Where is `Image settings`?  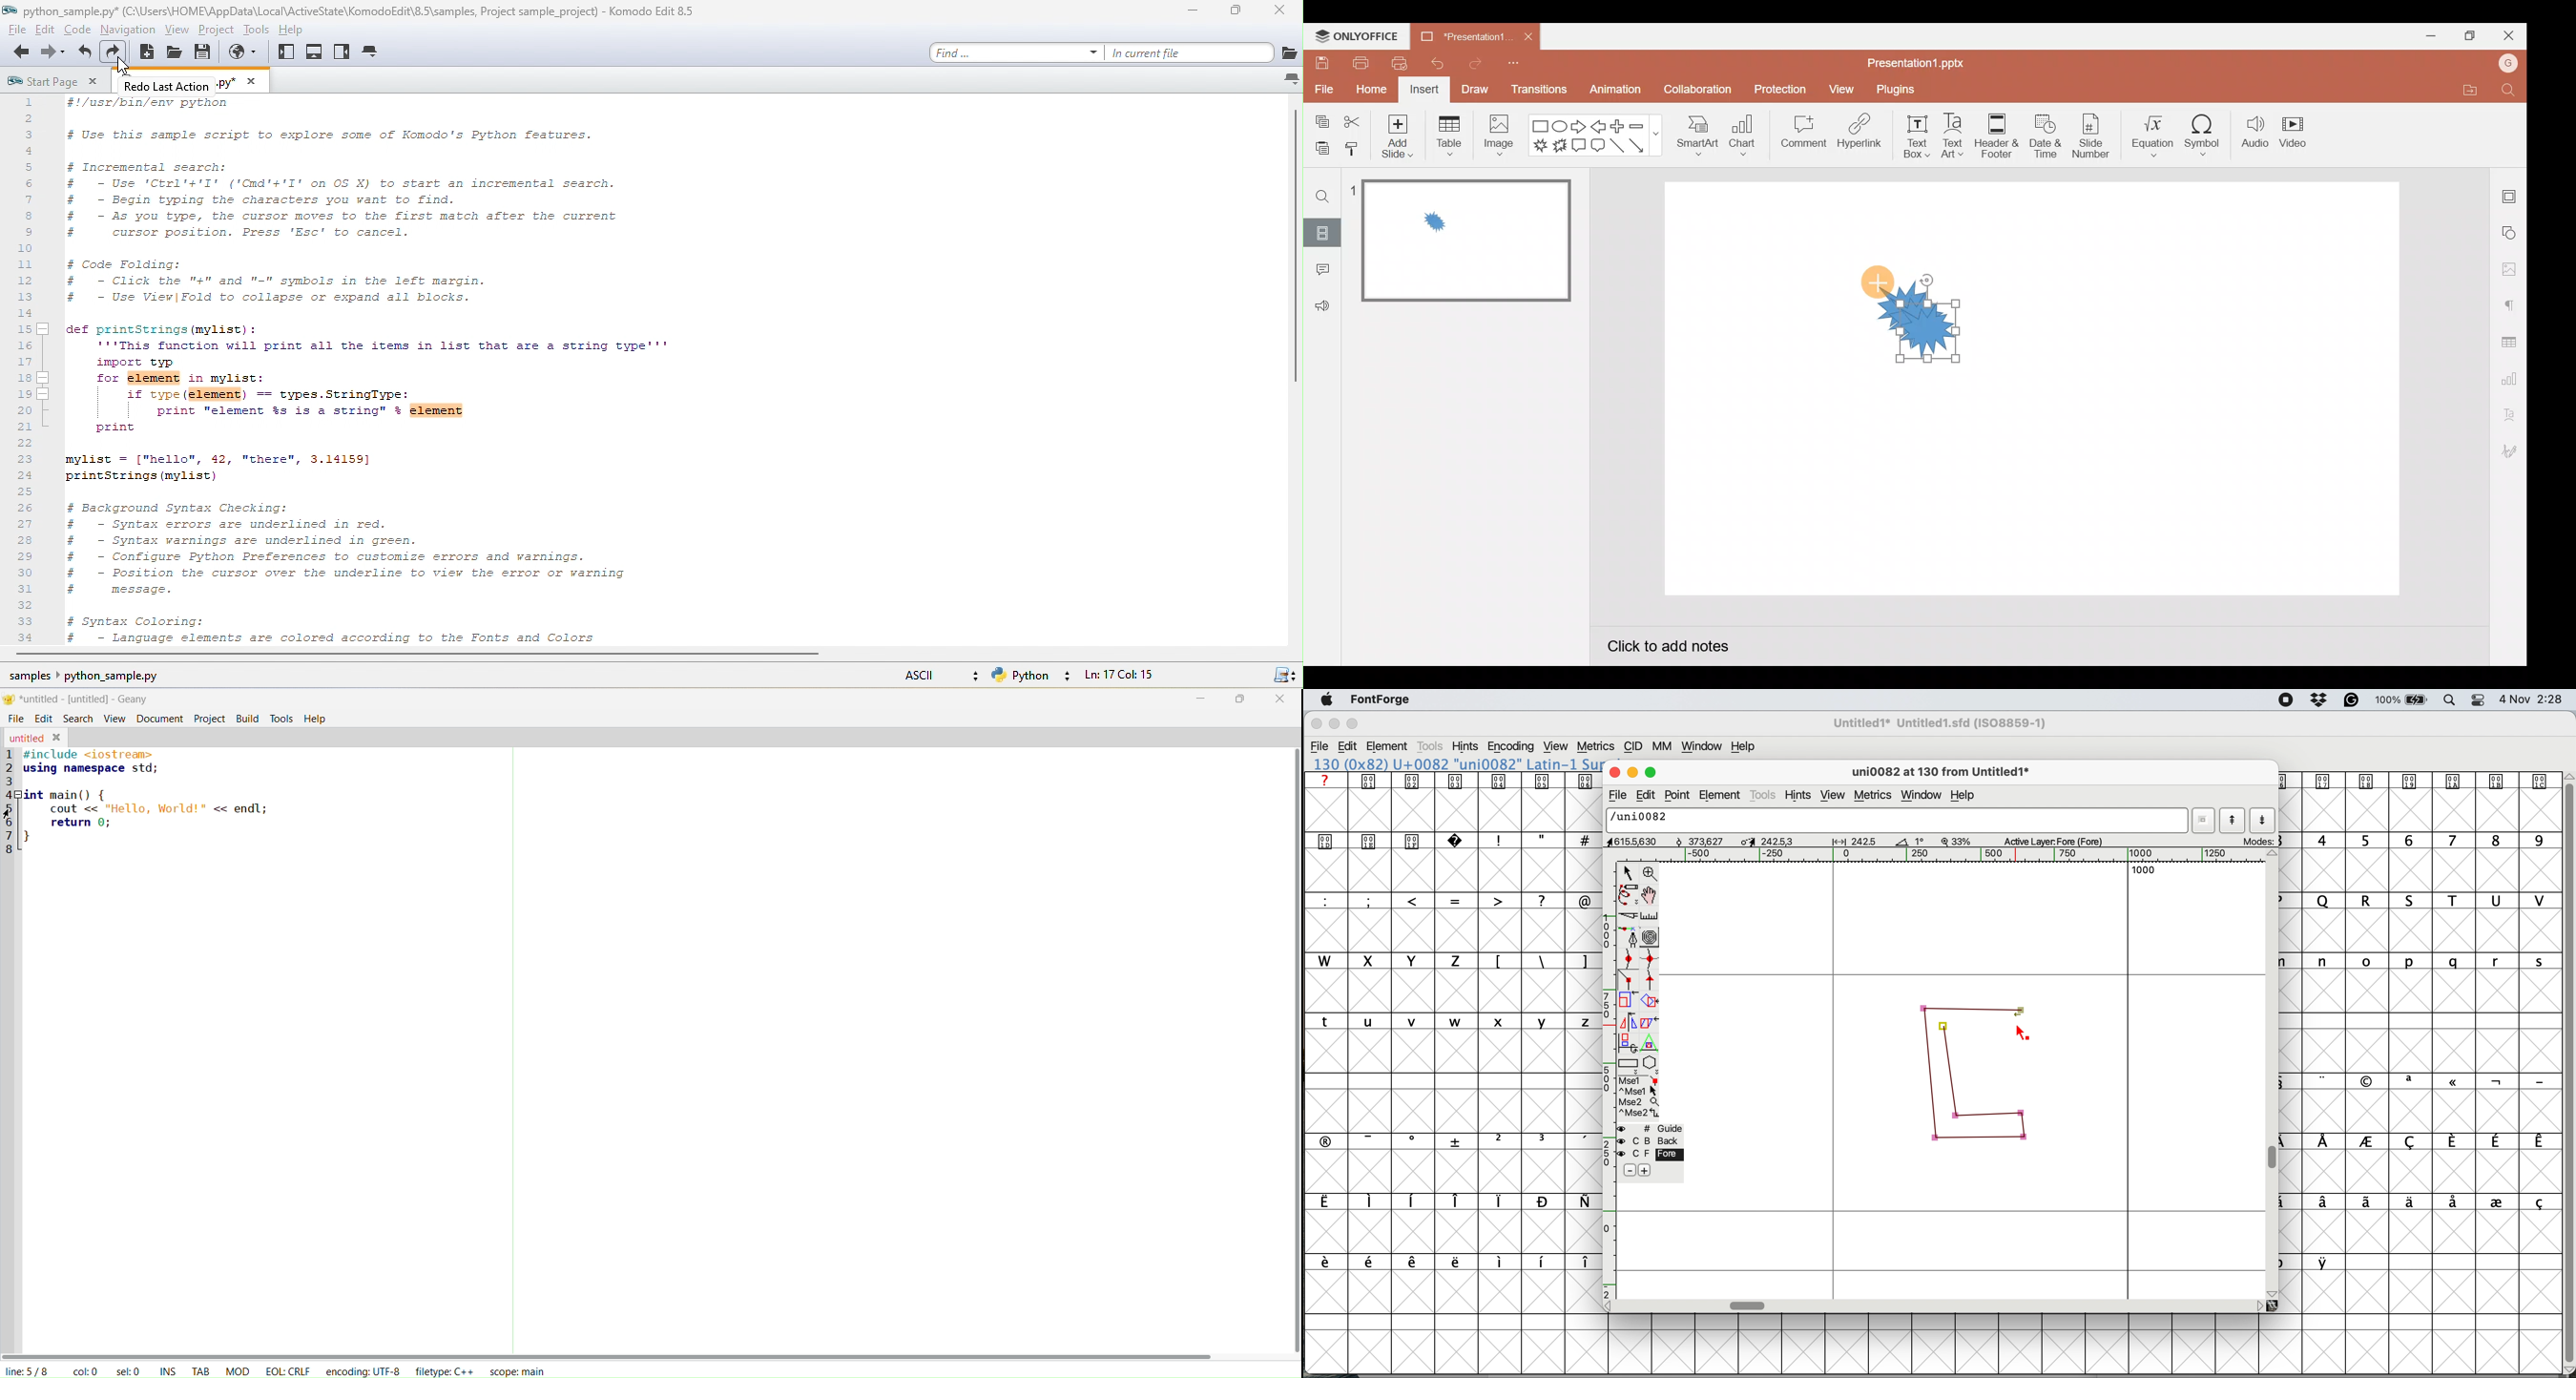
Image settings is located at coordinates (2508, 267).